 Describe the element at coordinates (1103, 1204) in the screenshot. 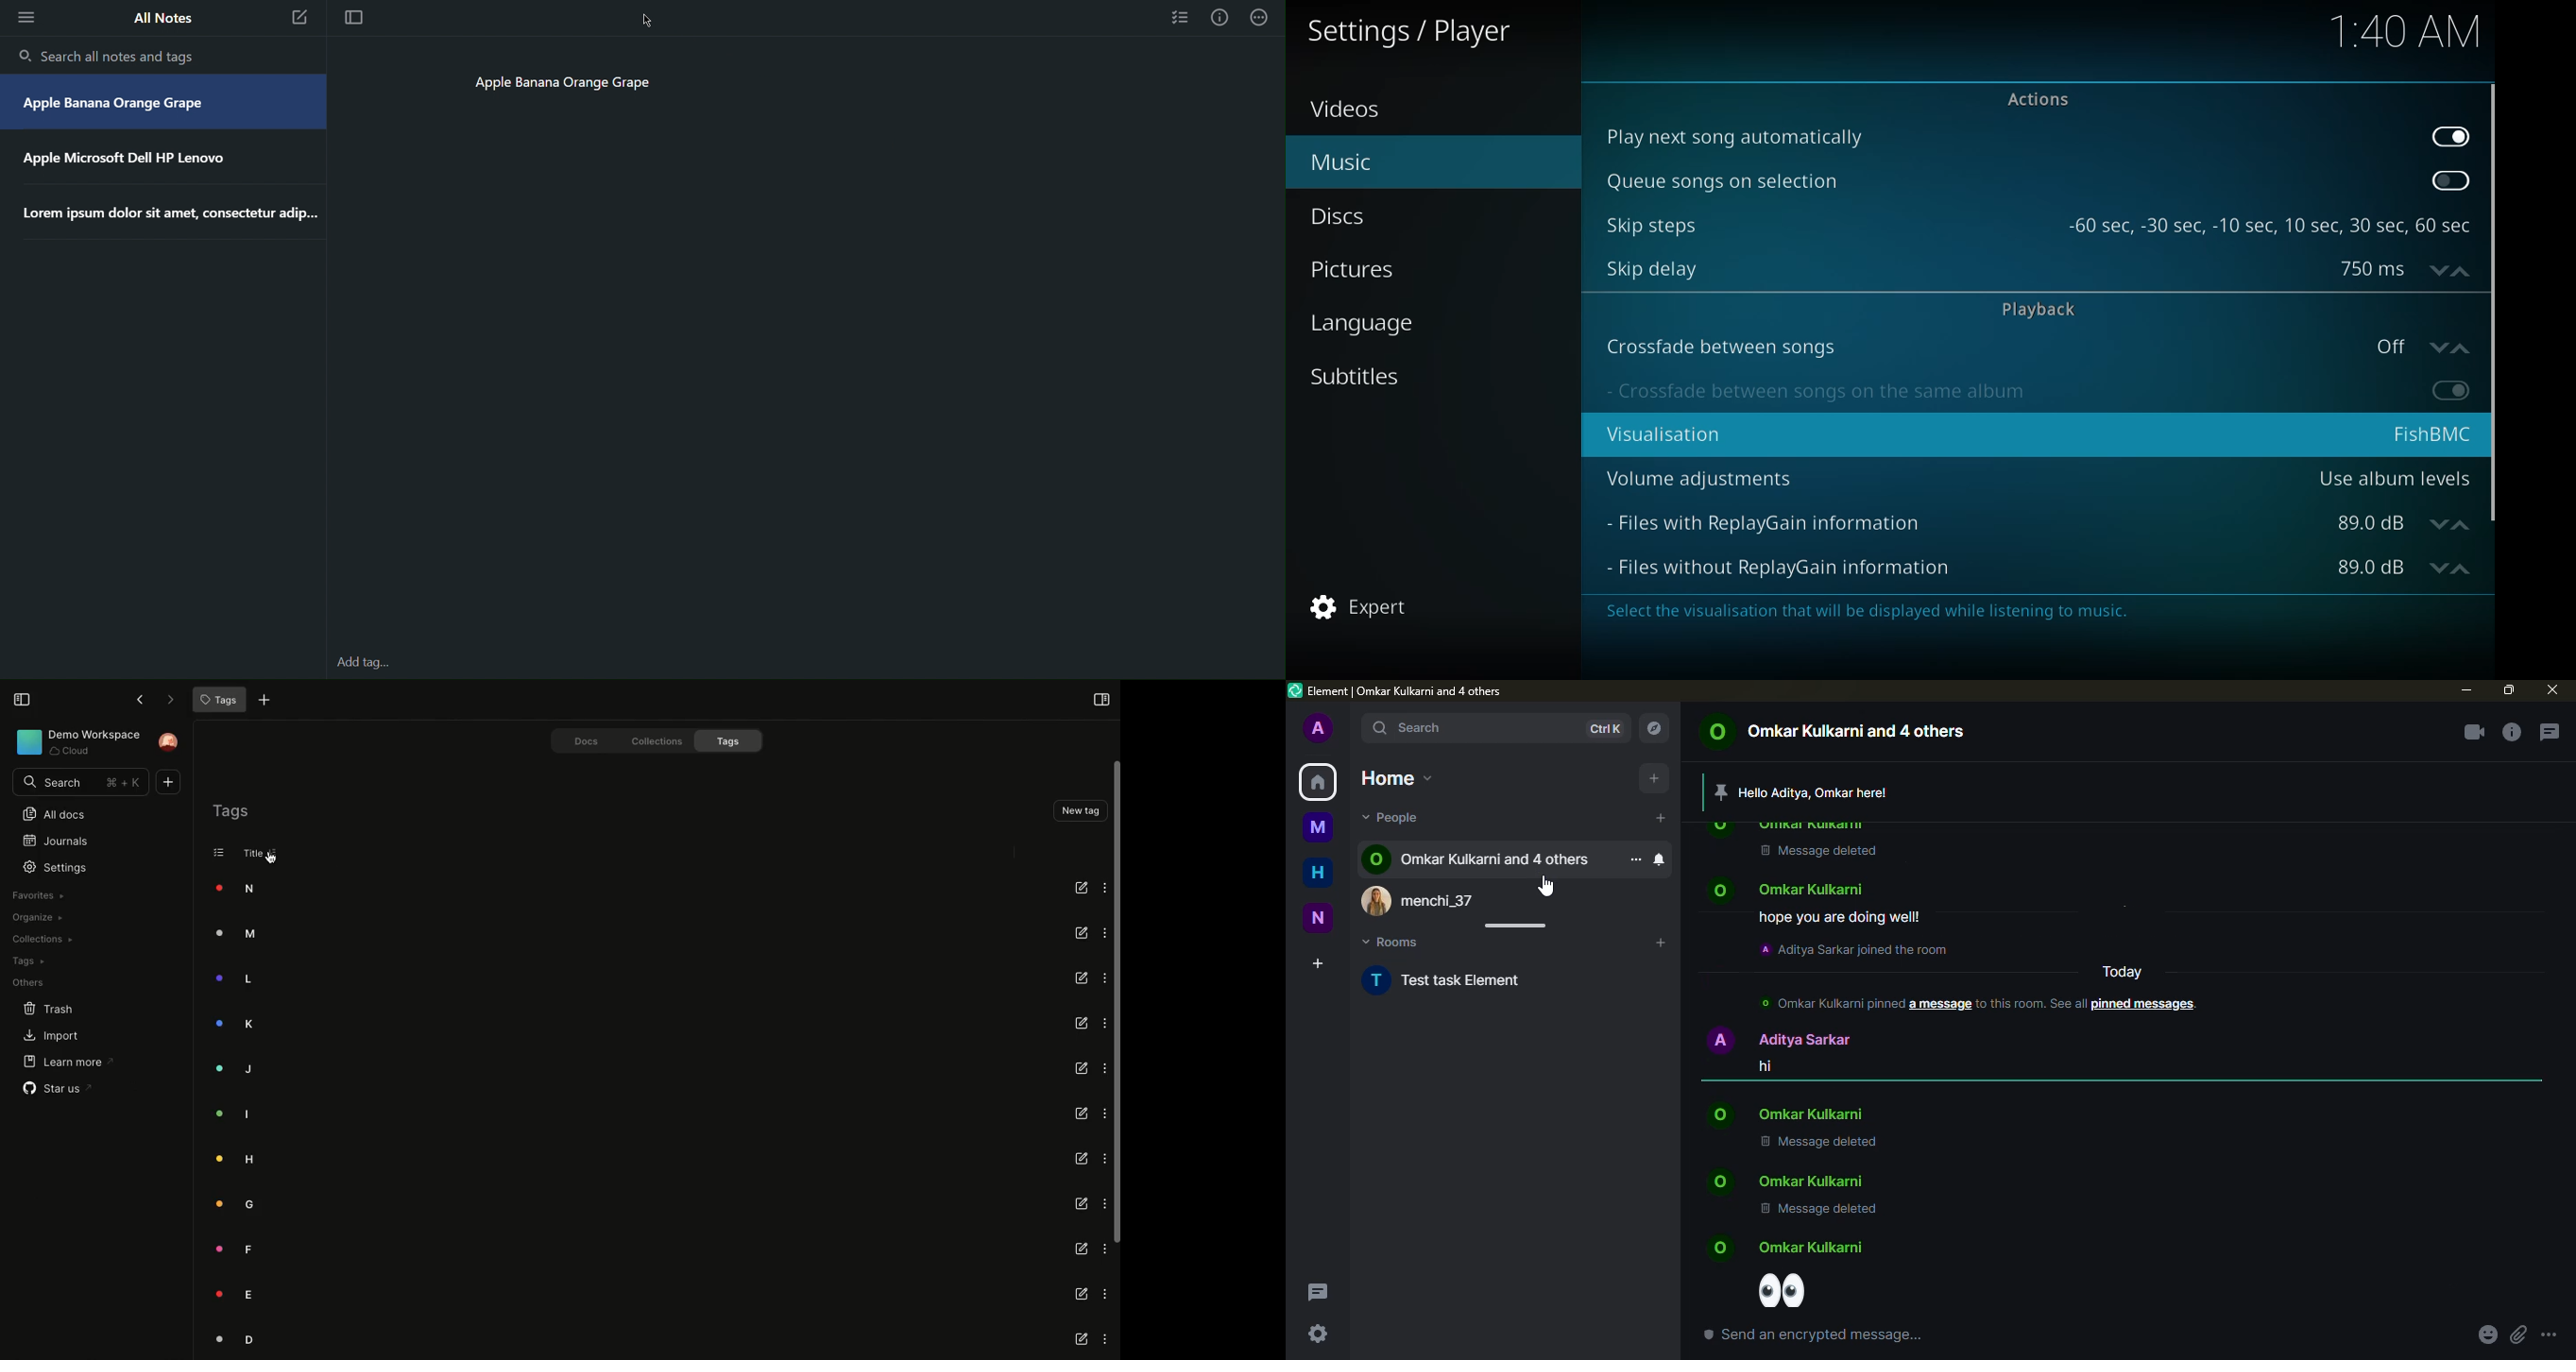

I see `Options` at that location.